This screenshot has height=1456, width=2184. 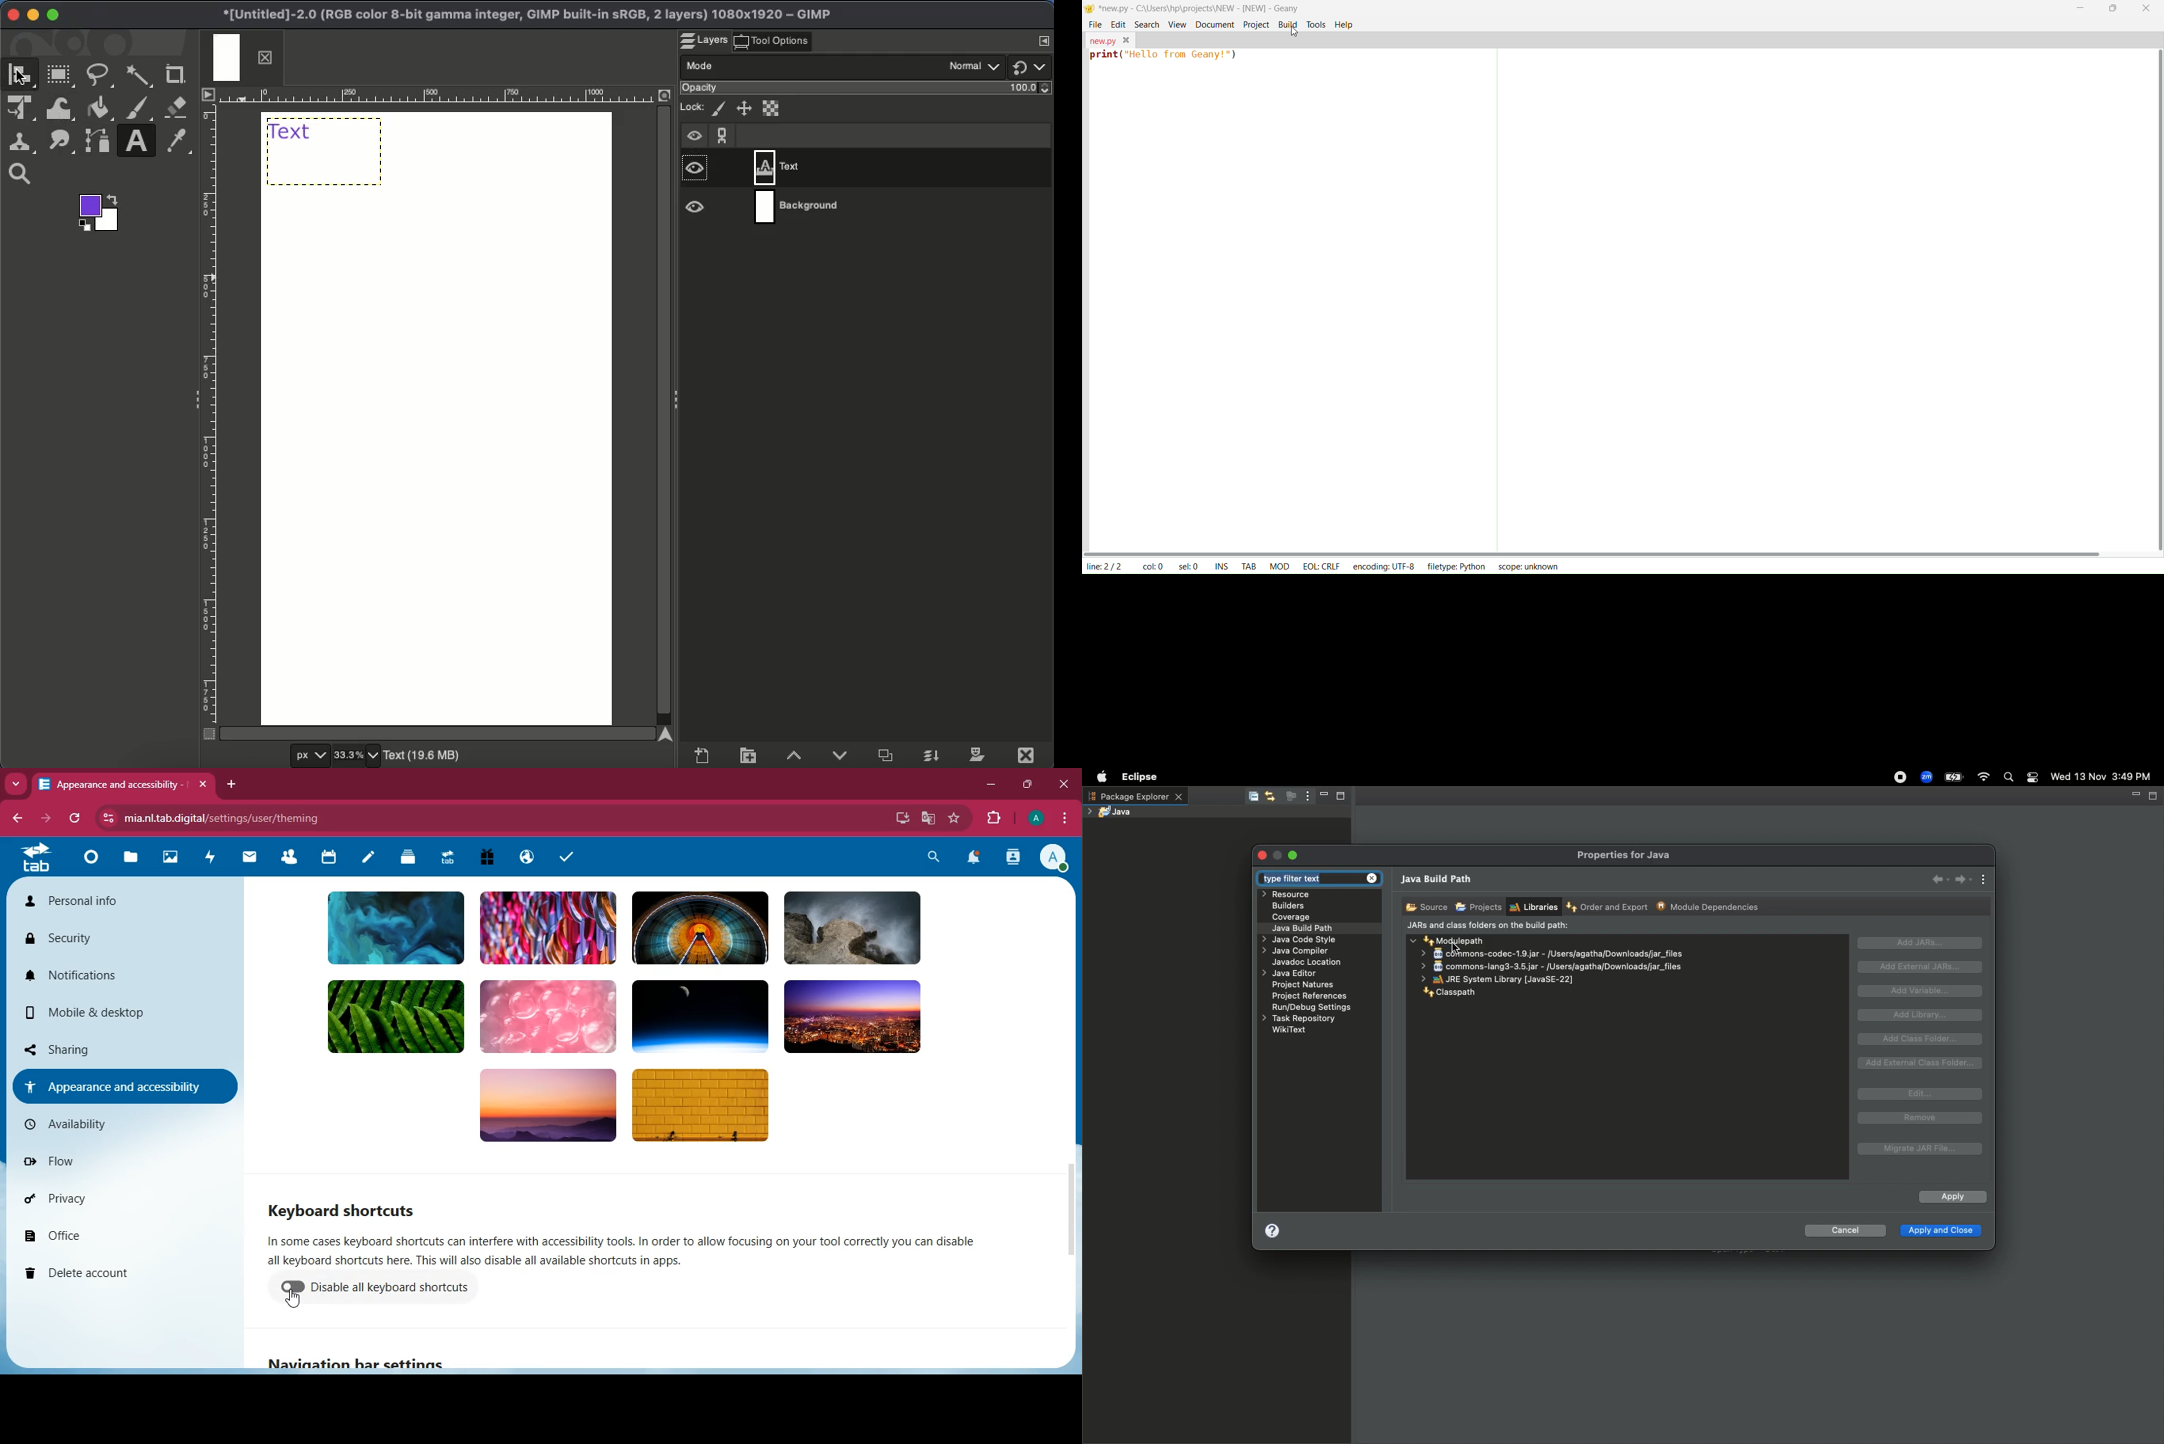 I want to click on Clone, so click(x=23, y=142).